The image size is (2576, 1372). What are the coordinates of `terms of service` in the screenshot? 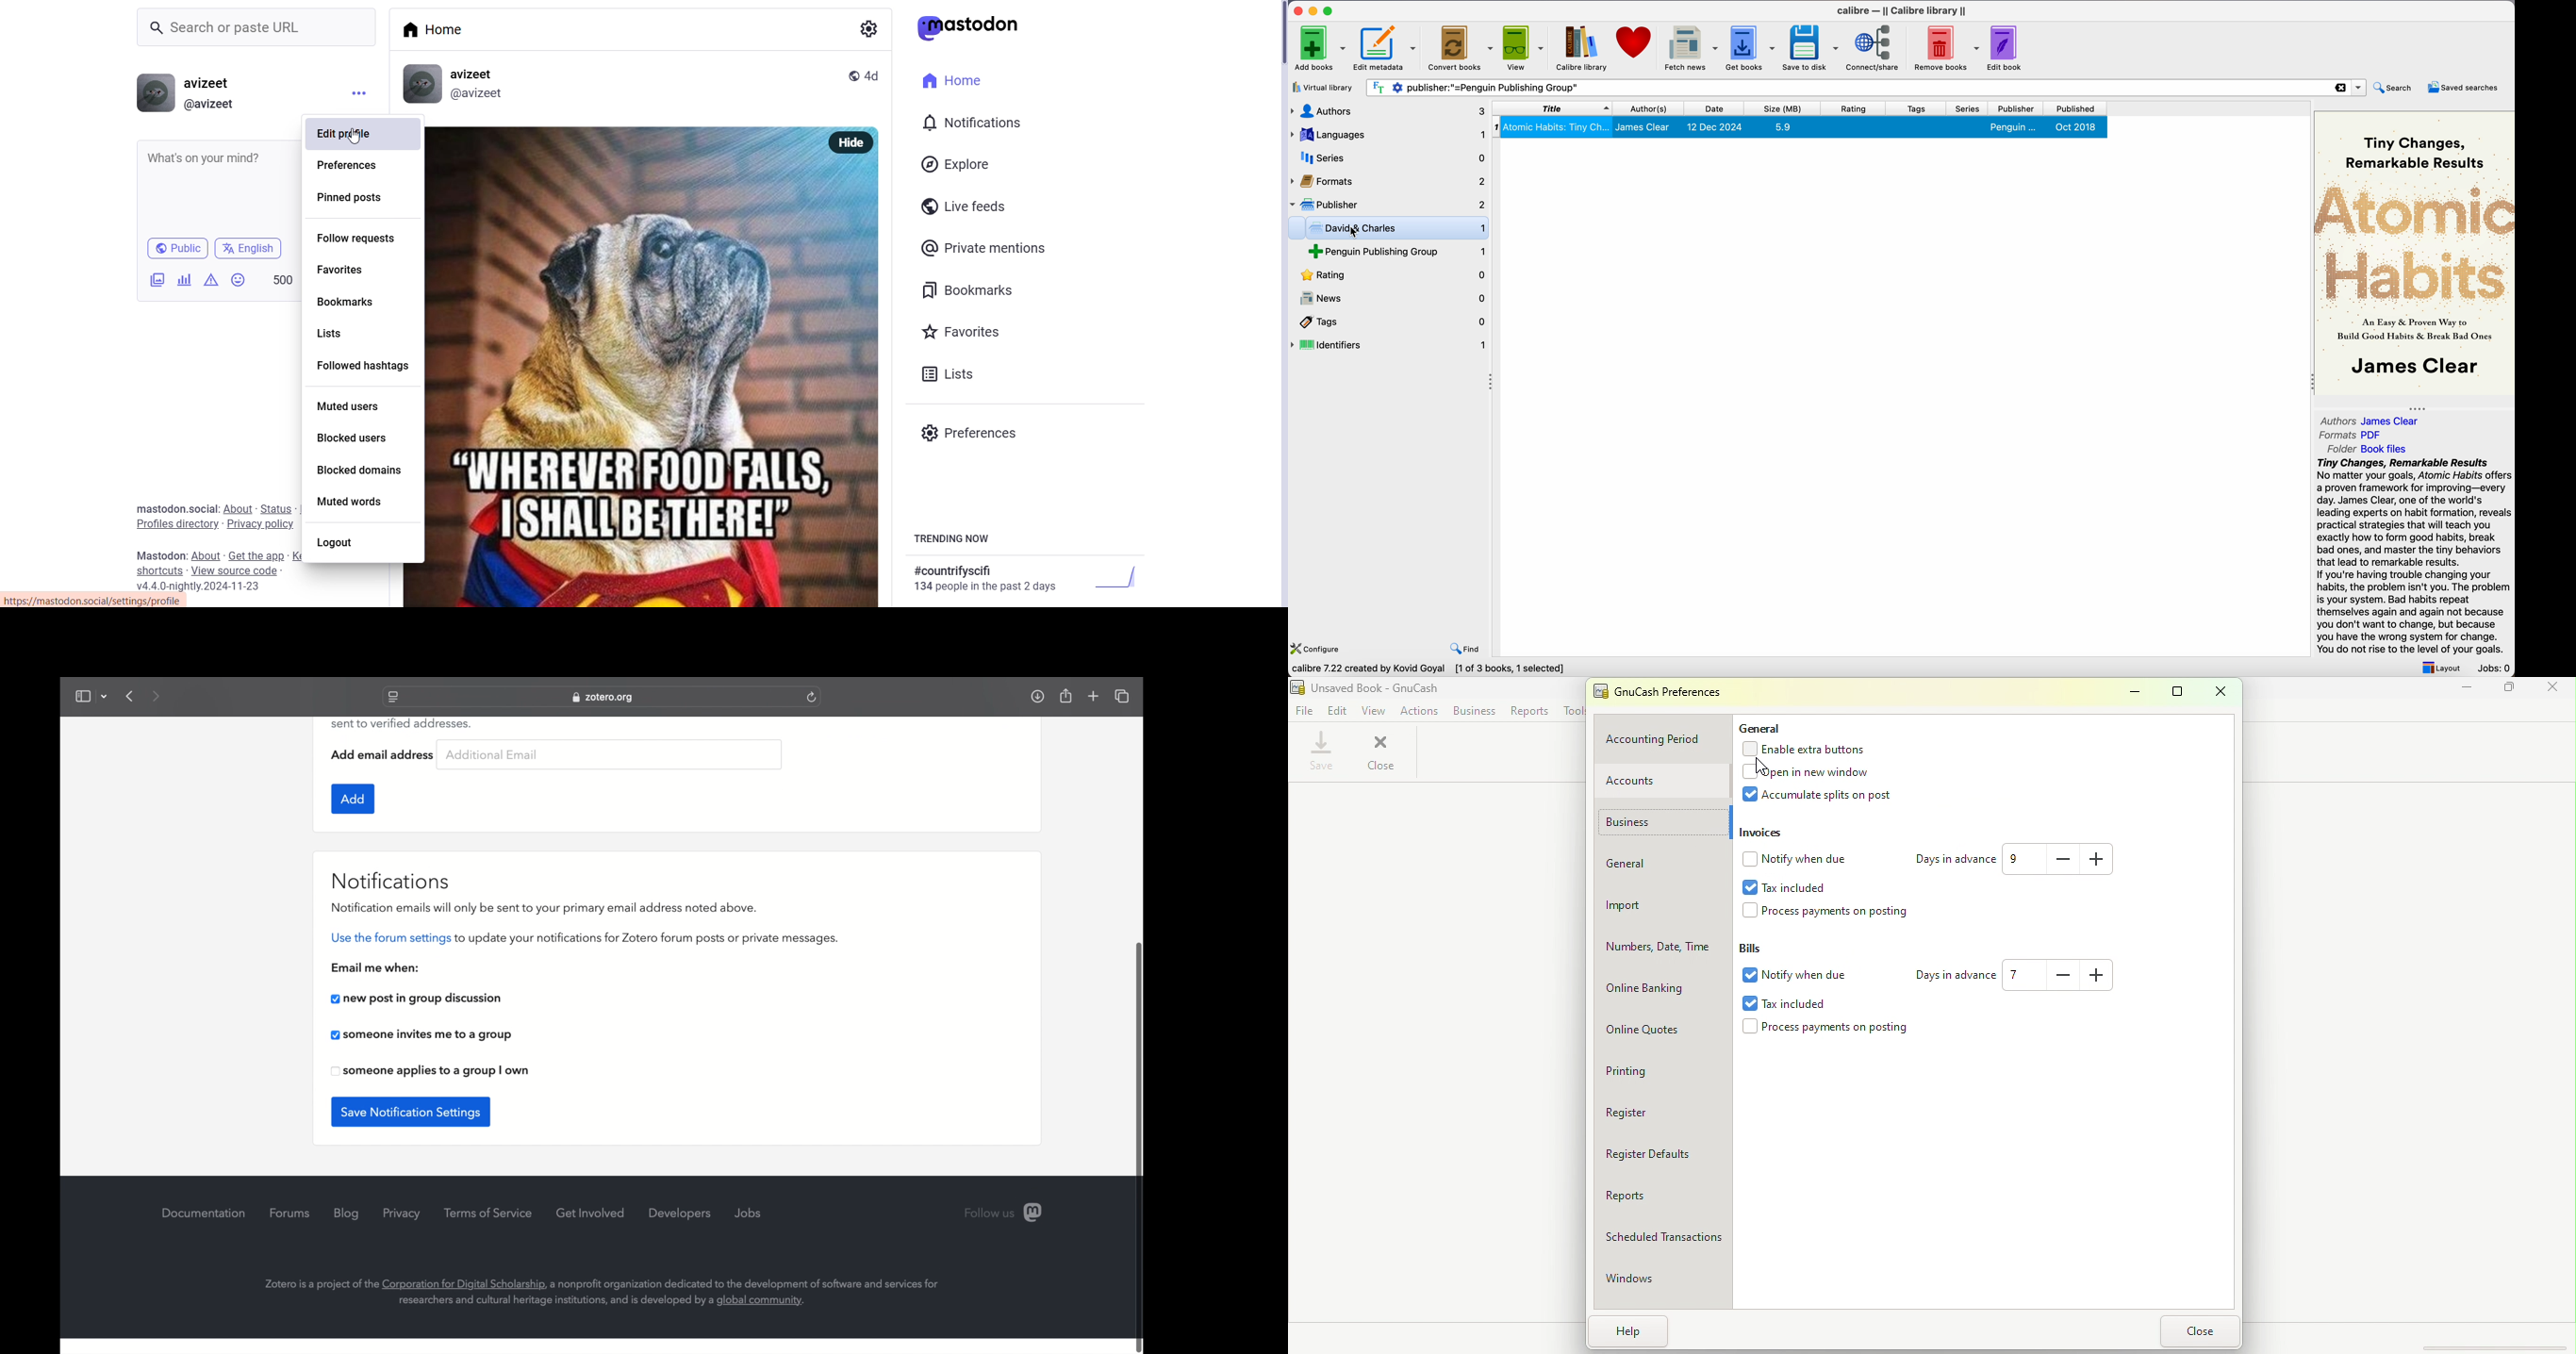 It's located at (489, 1213).